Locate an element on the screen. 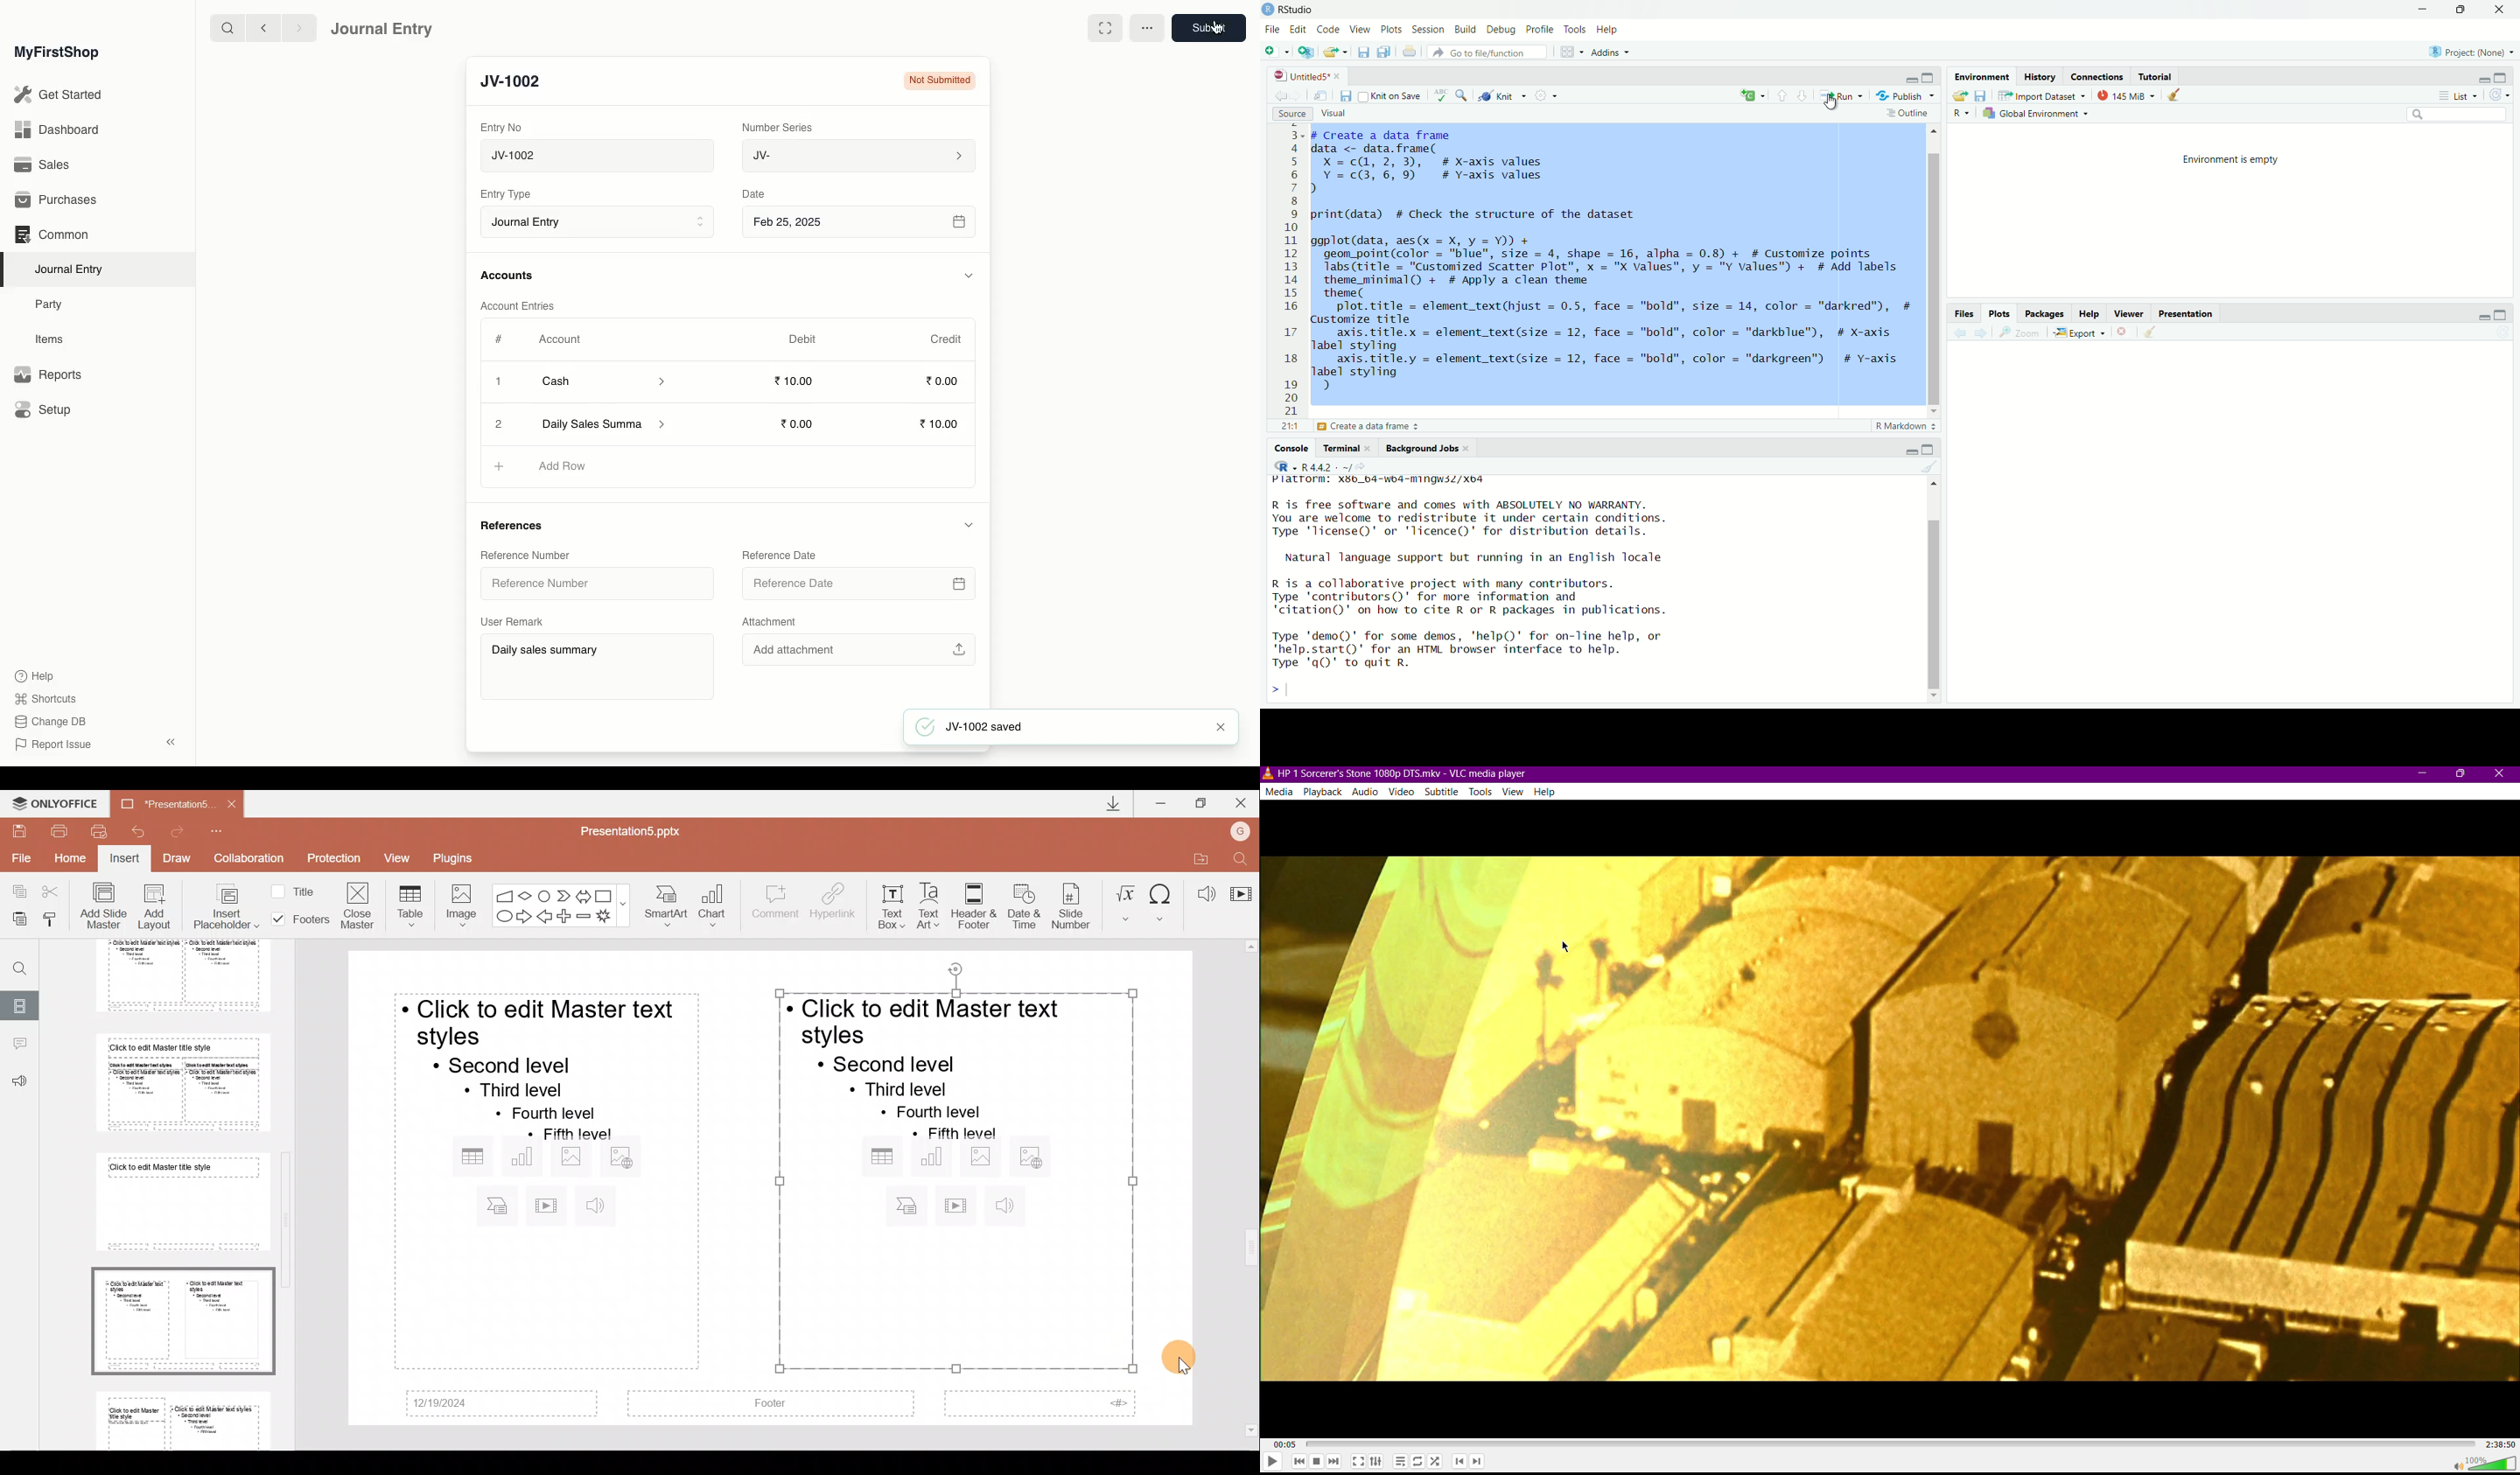 Image resolution: width=2520 pixels, height=1484 pixels. Insert is located at coordinates (125, 860).